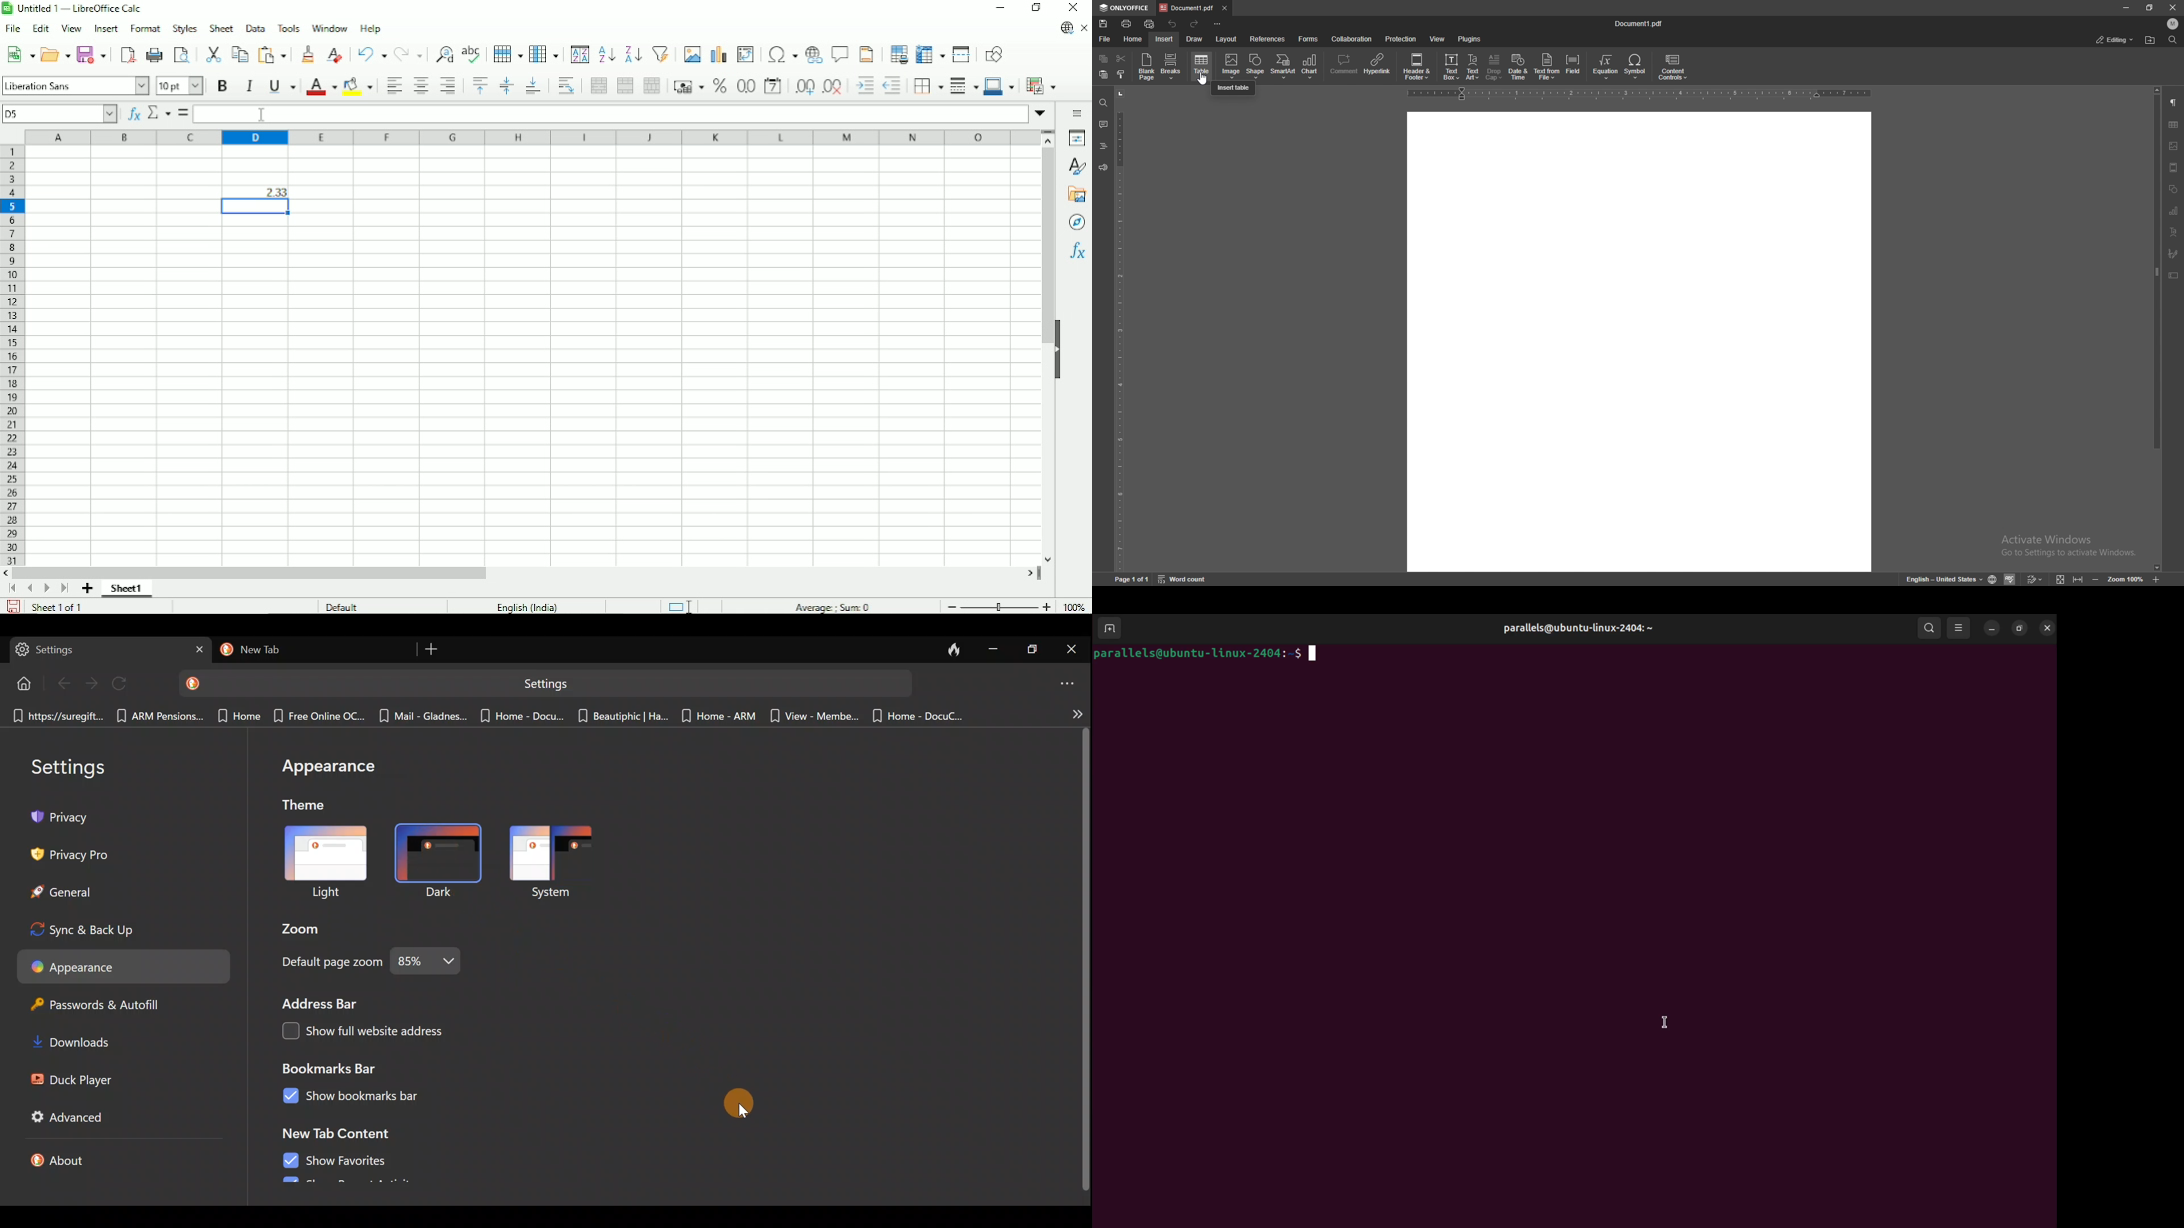 Image resolution: width=2184 pixels, height=1232 pixels. I want to click on Styles, so click(1078, 167).